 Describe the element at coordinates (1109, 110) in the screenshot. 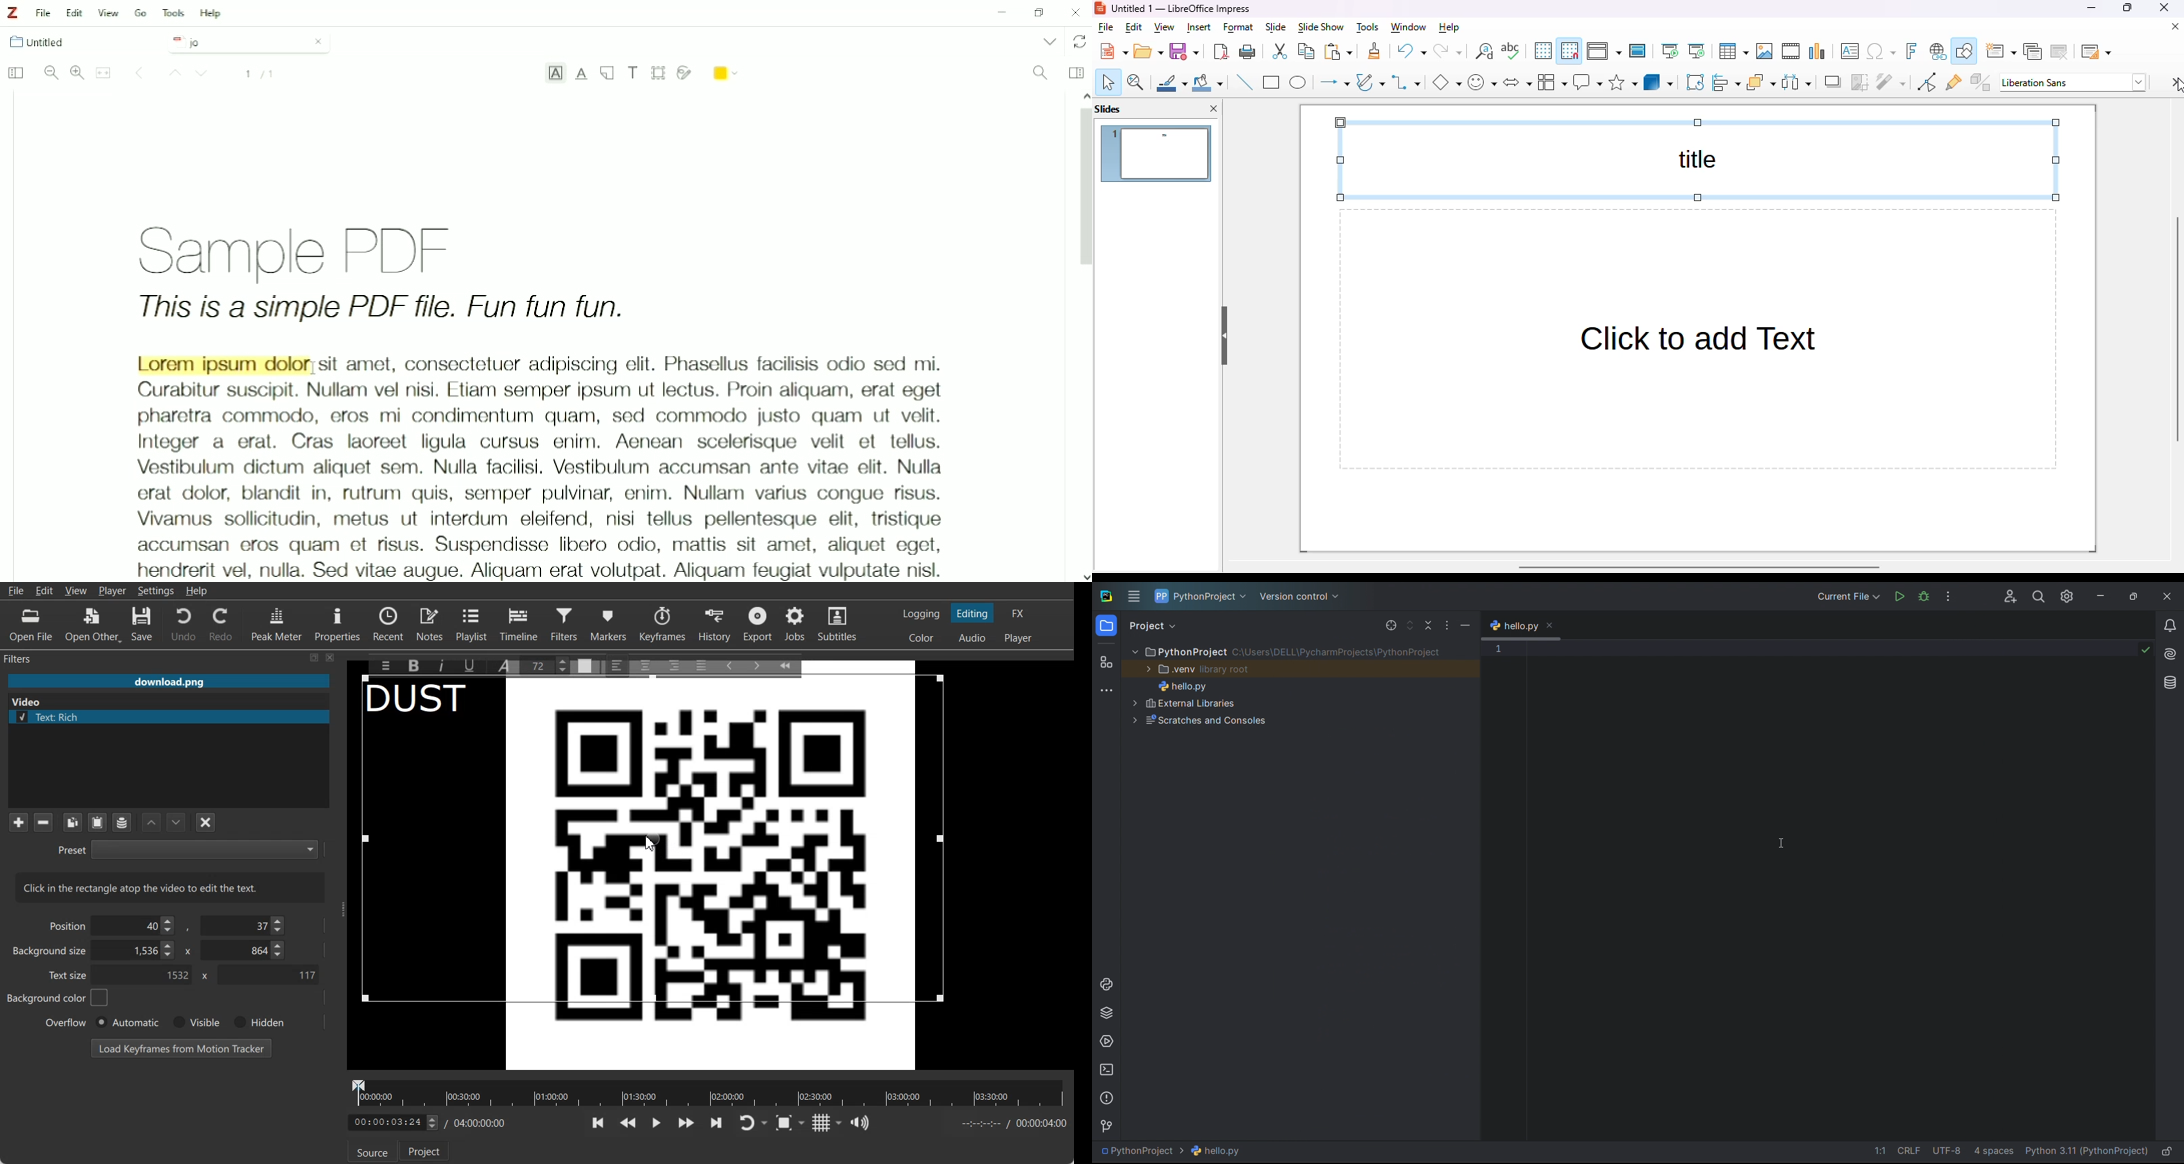

I see `slides` at that location.